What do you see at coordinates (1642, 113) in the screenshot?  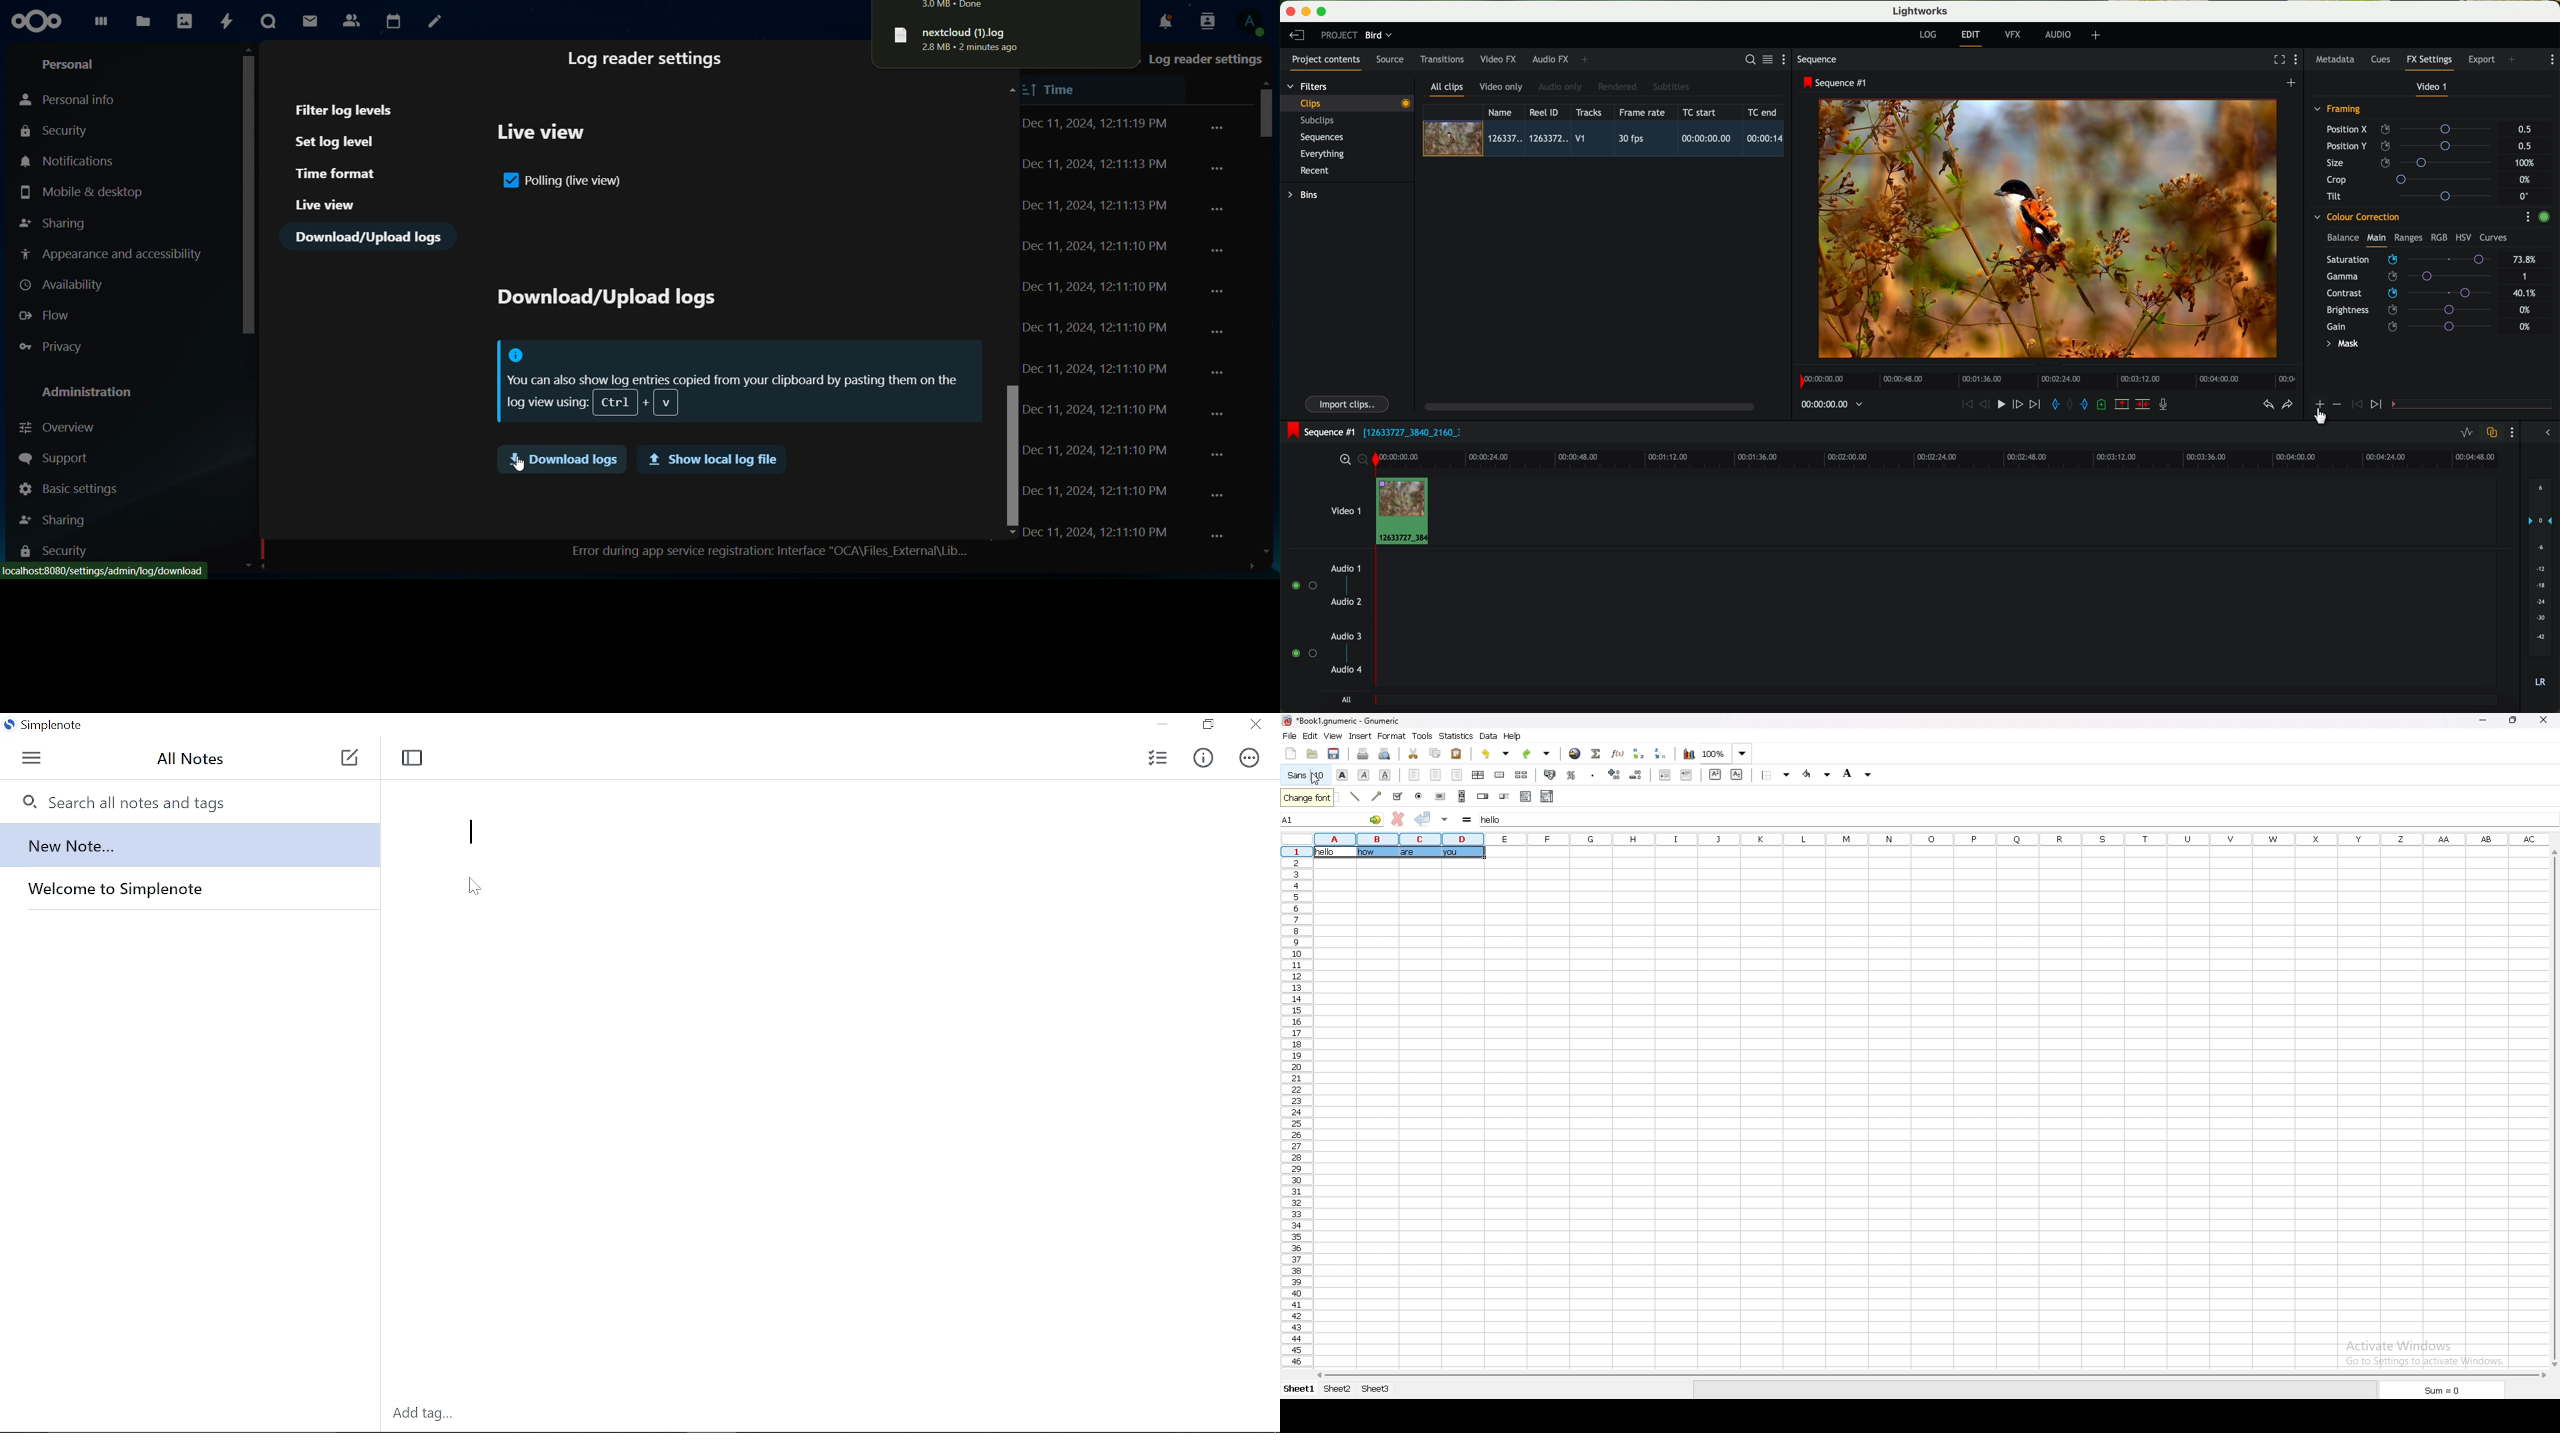 I see `frame rate` at bounding box center [1642, 113].